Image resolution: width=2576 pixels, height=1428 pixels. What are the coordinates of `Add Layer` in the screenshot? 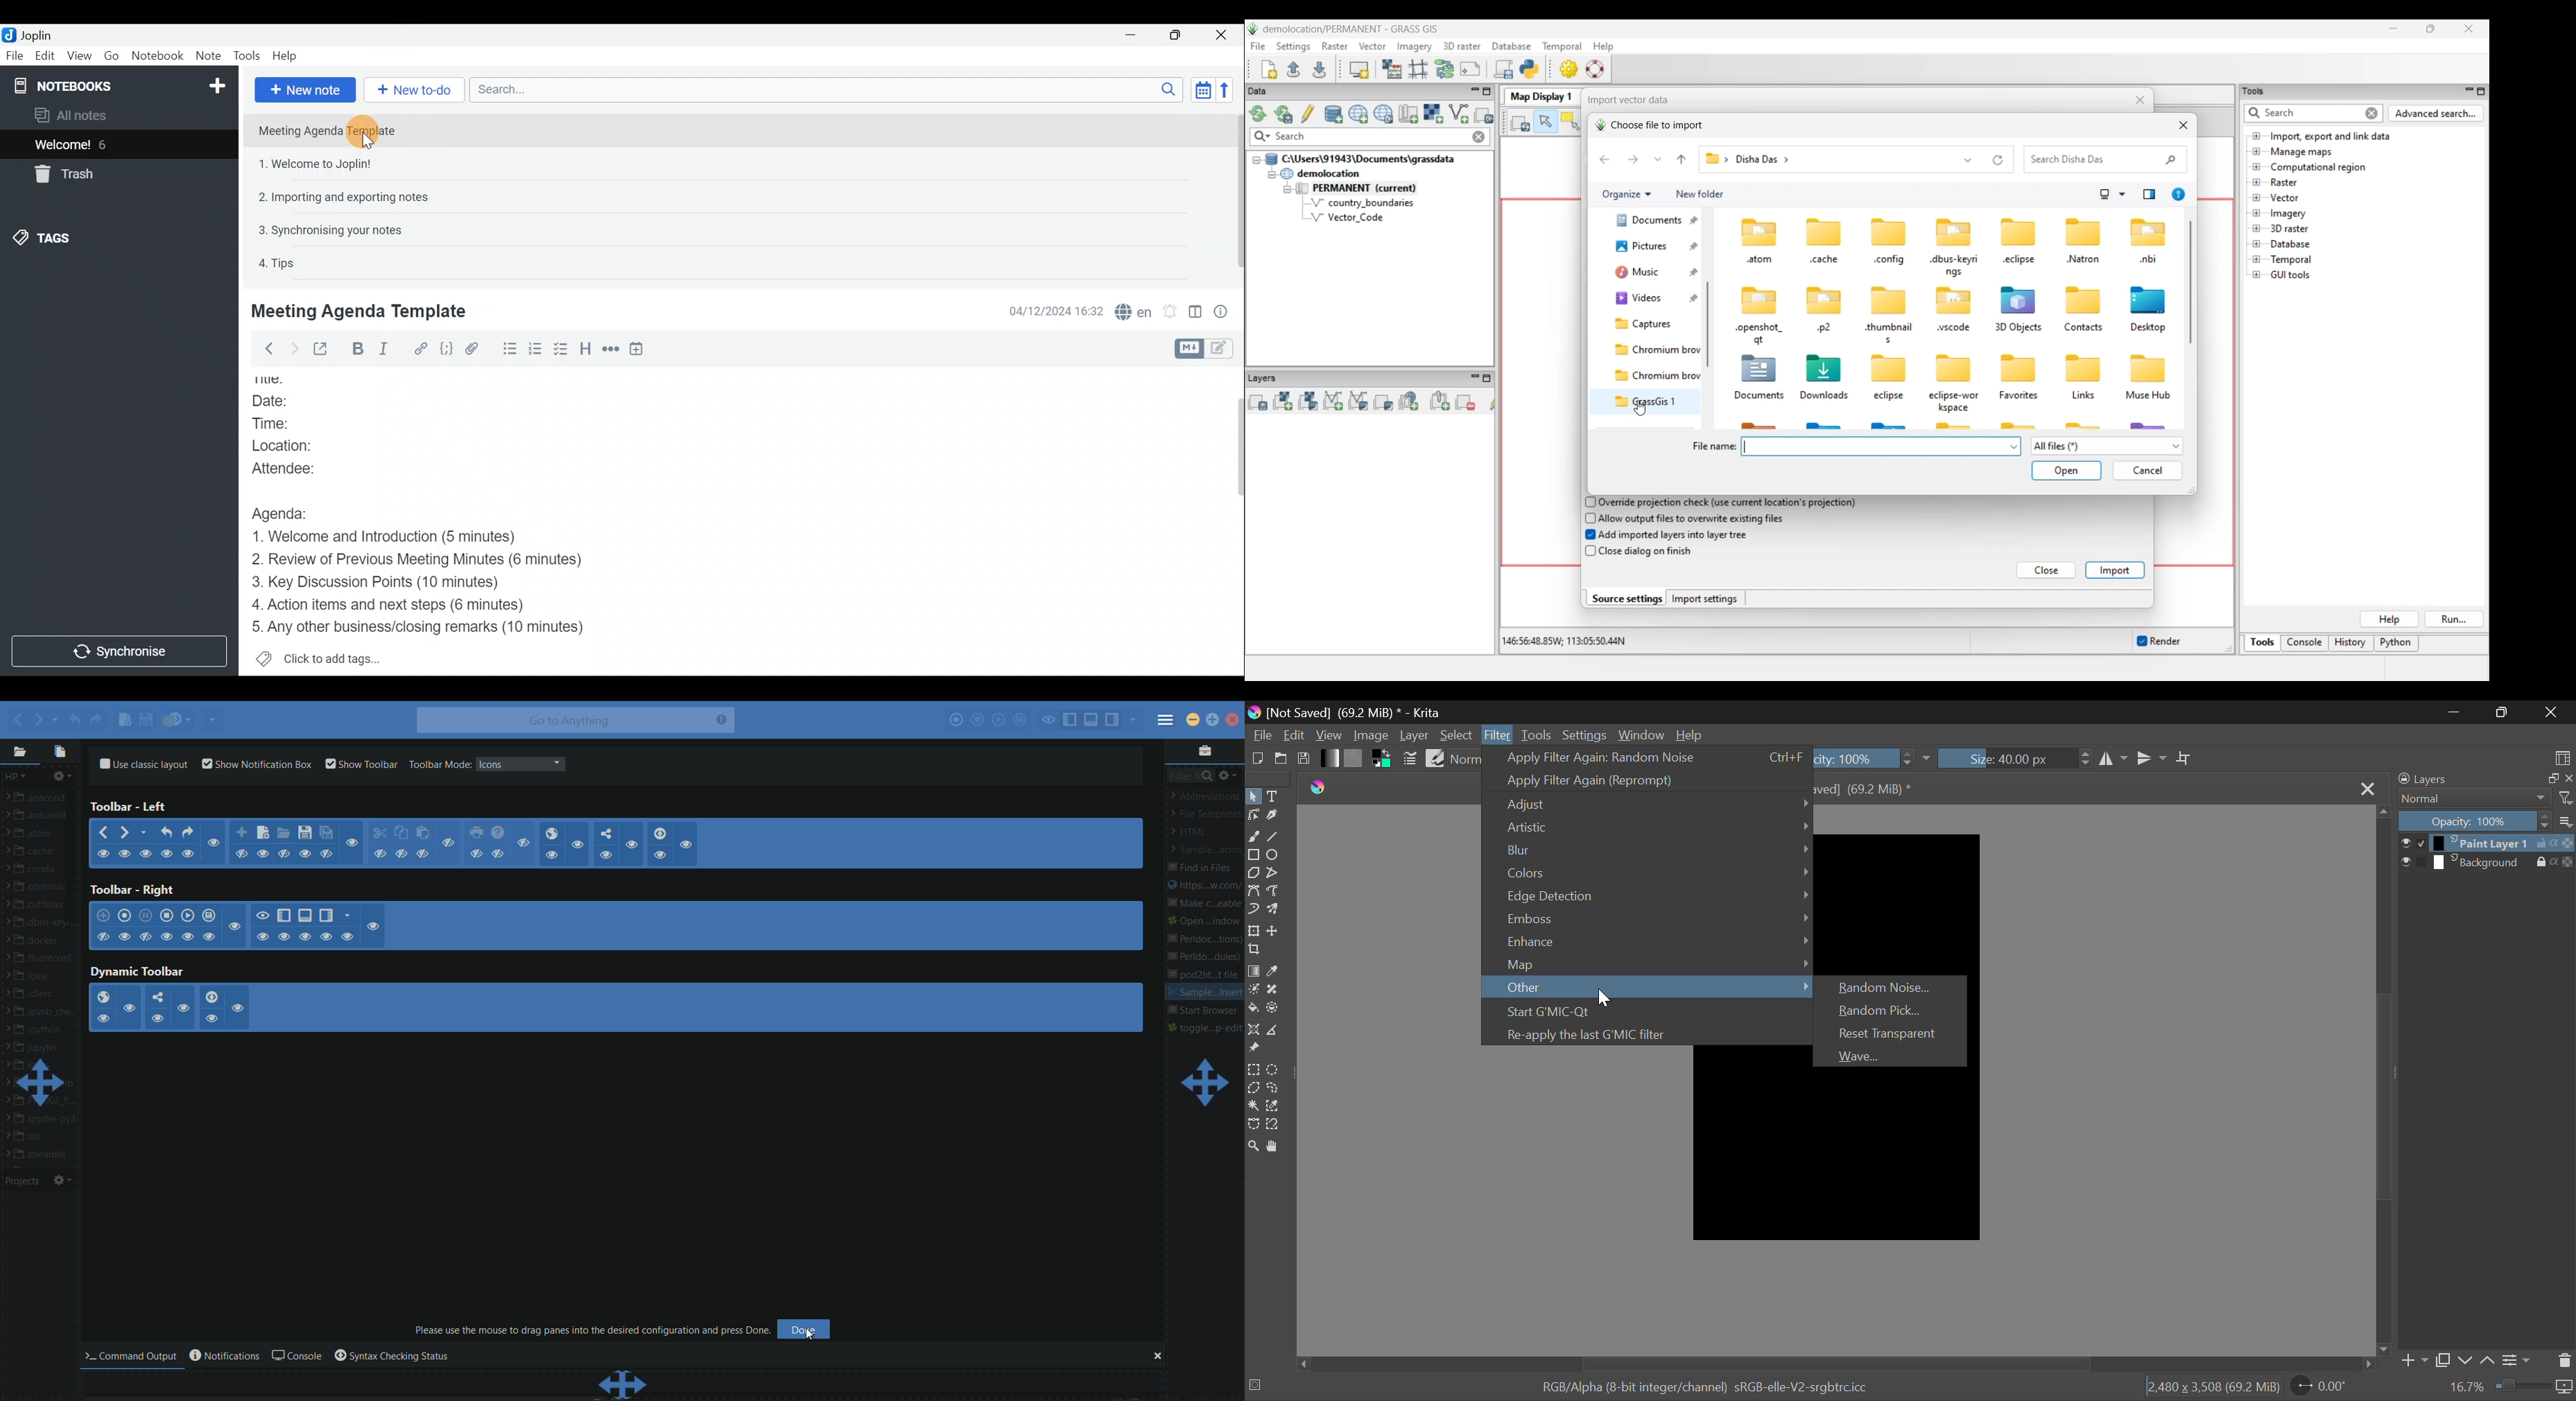 It's located at (2411, 1359).